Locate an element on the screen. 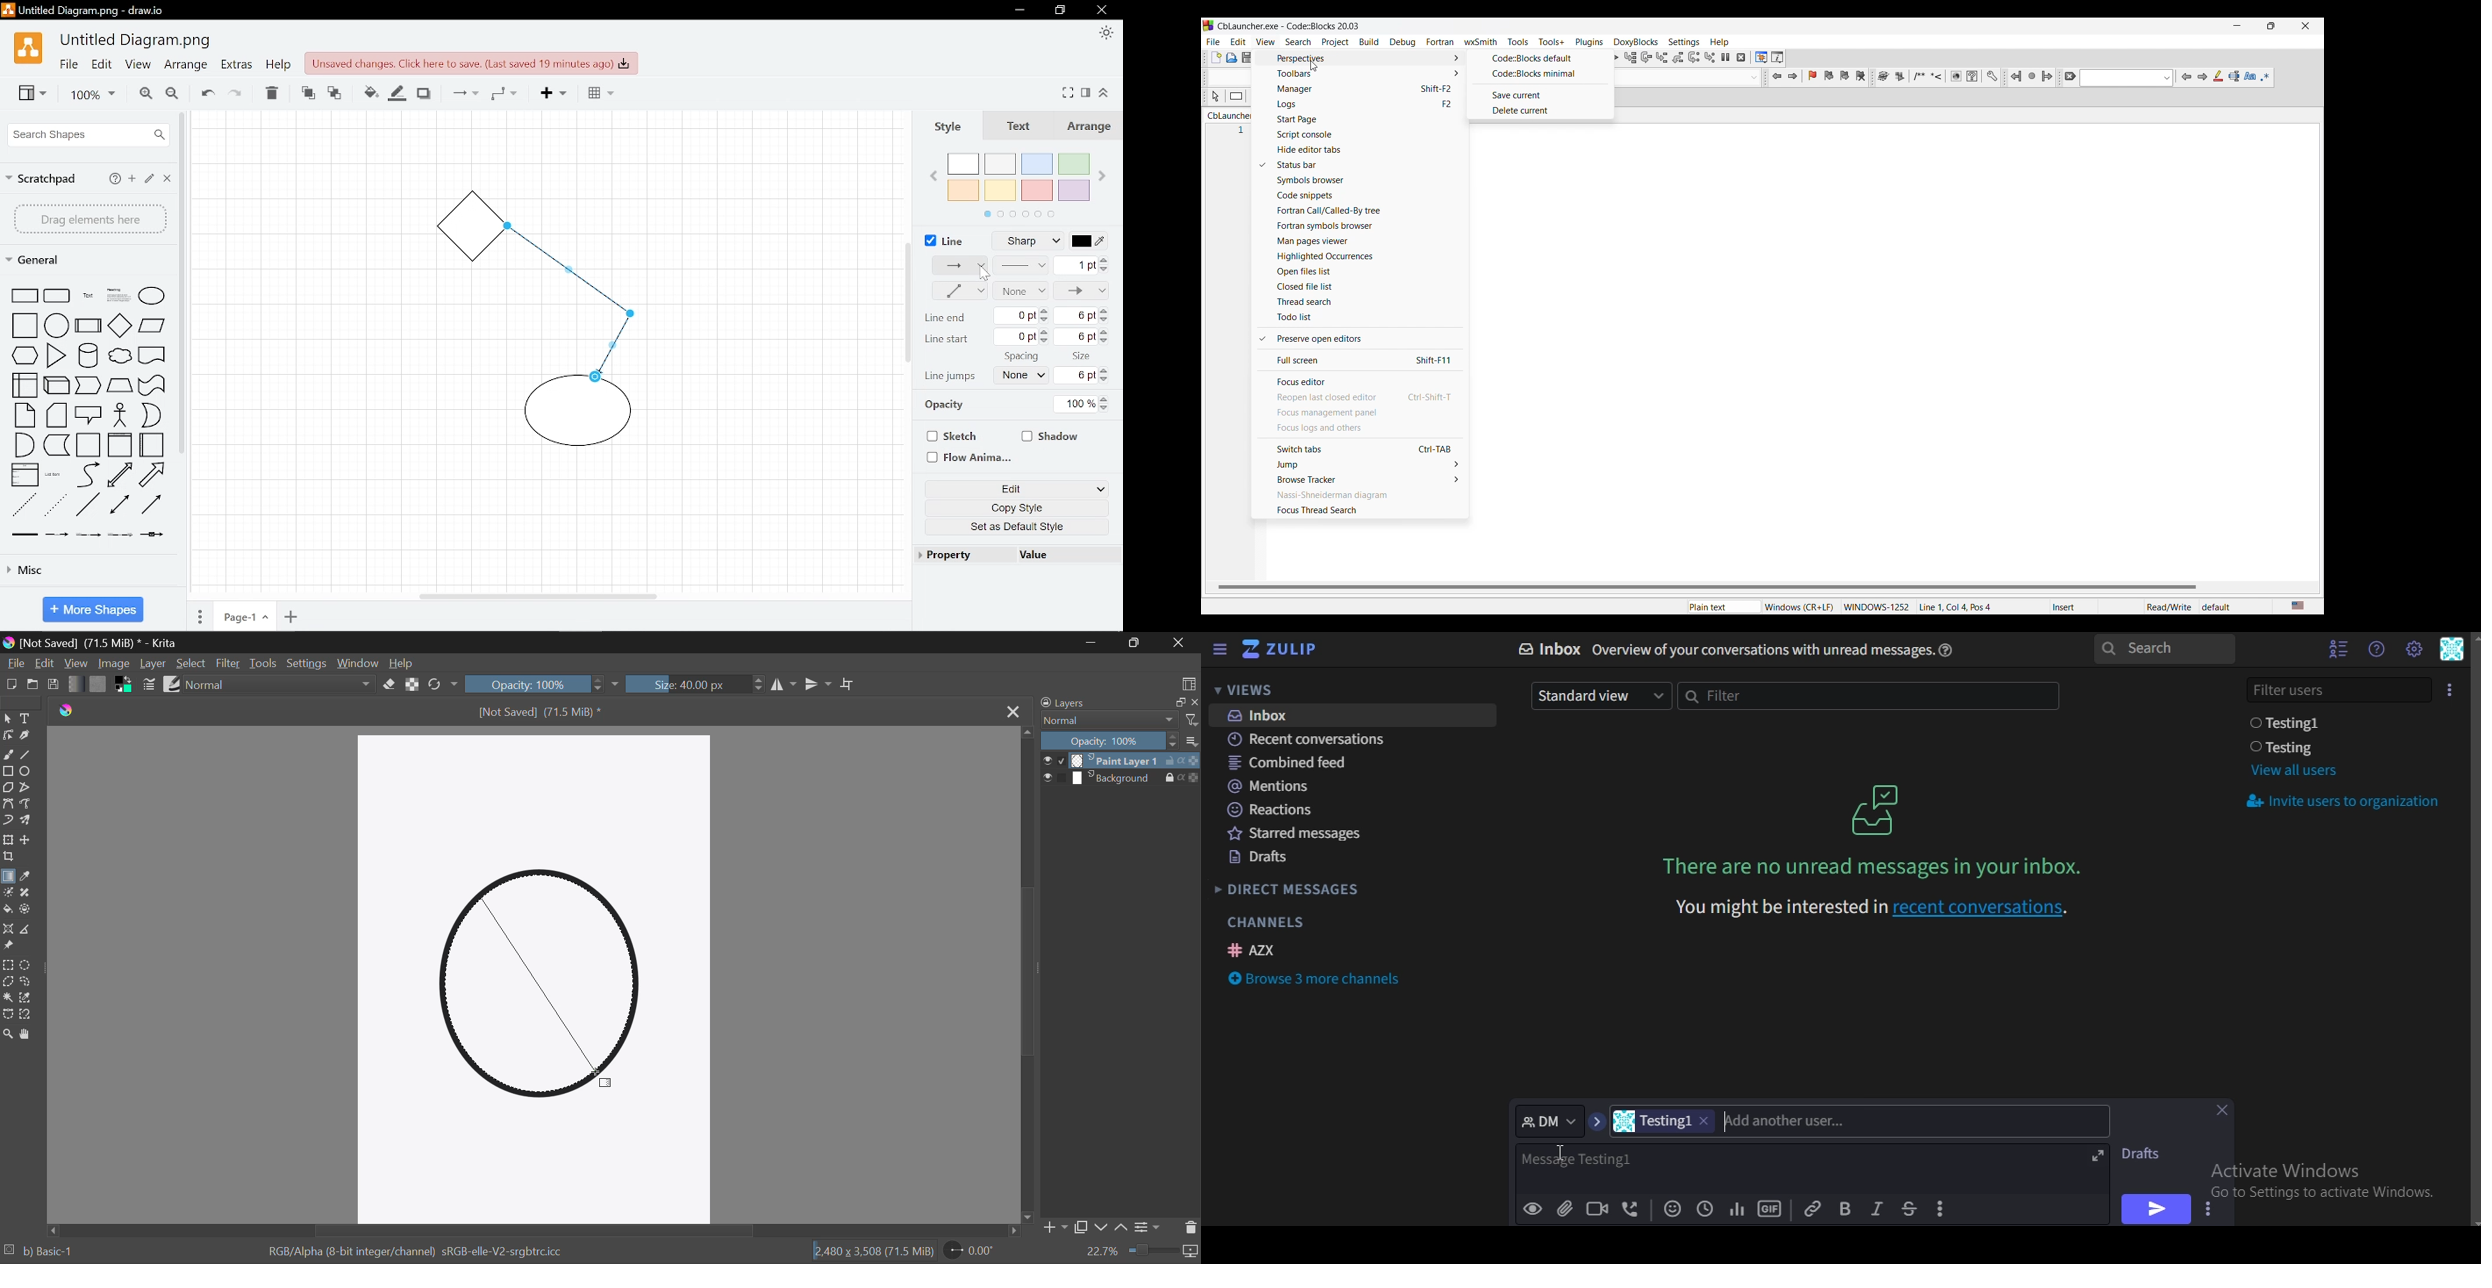 Image resolution: width=2492 pixels, height=1288 pixels. cursor is located at coordinates (1562, 1158).